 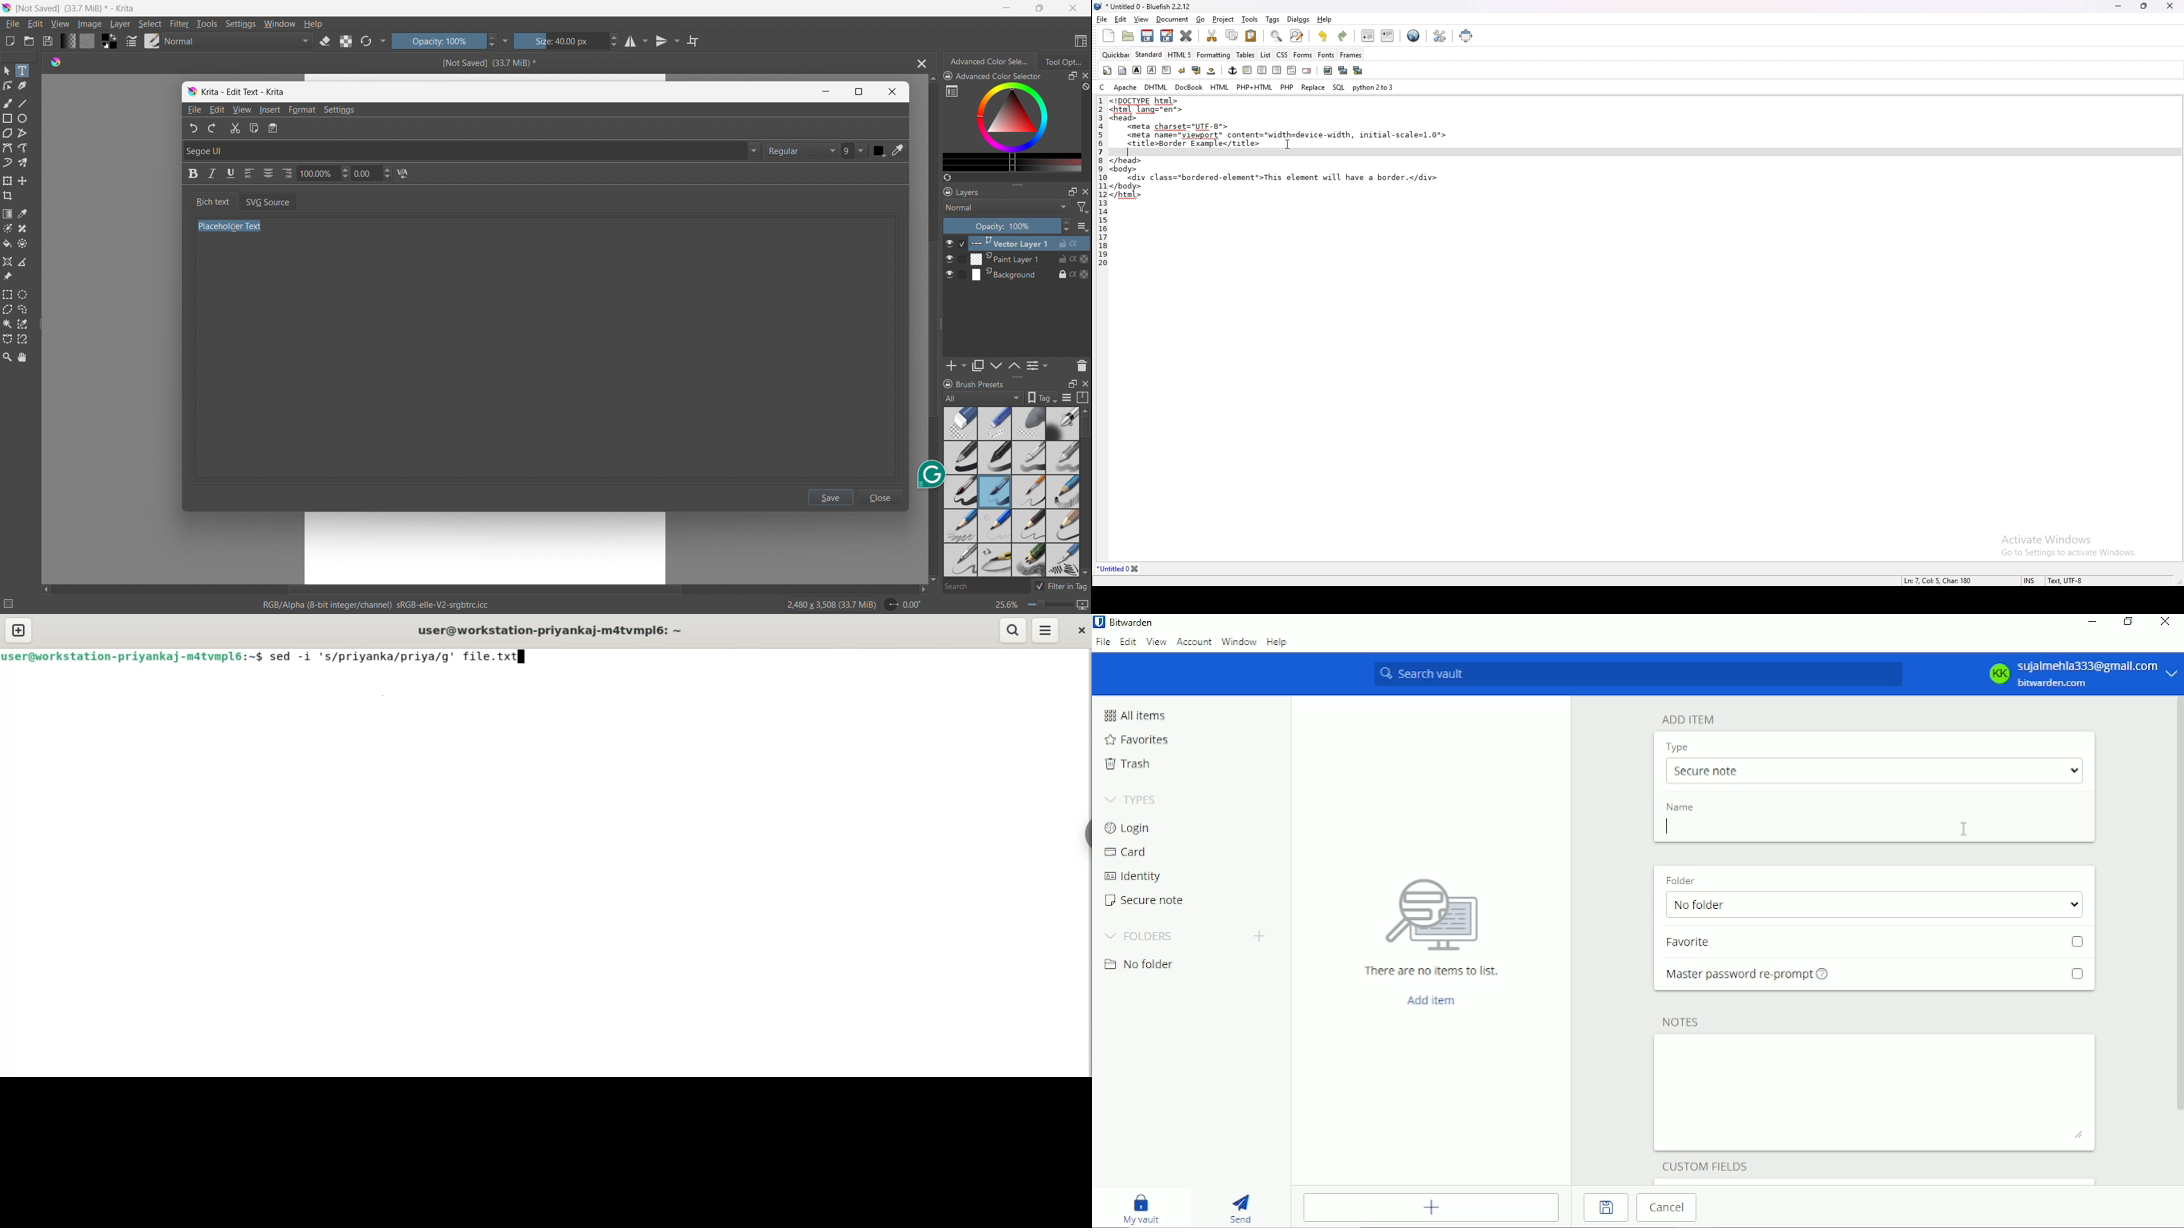 What do you see at coordinates (180, 24) in the screenshot?
I see `filter` at bounding box center [180, 24].